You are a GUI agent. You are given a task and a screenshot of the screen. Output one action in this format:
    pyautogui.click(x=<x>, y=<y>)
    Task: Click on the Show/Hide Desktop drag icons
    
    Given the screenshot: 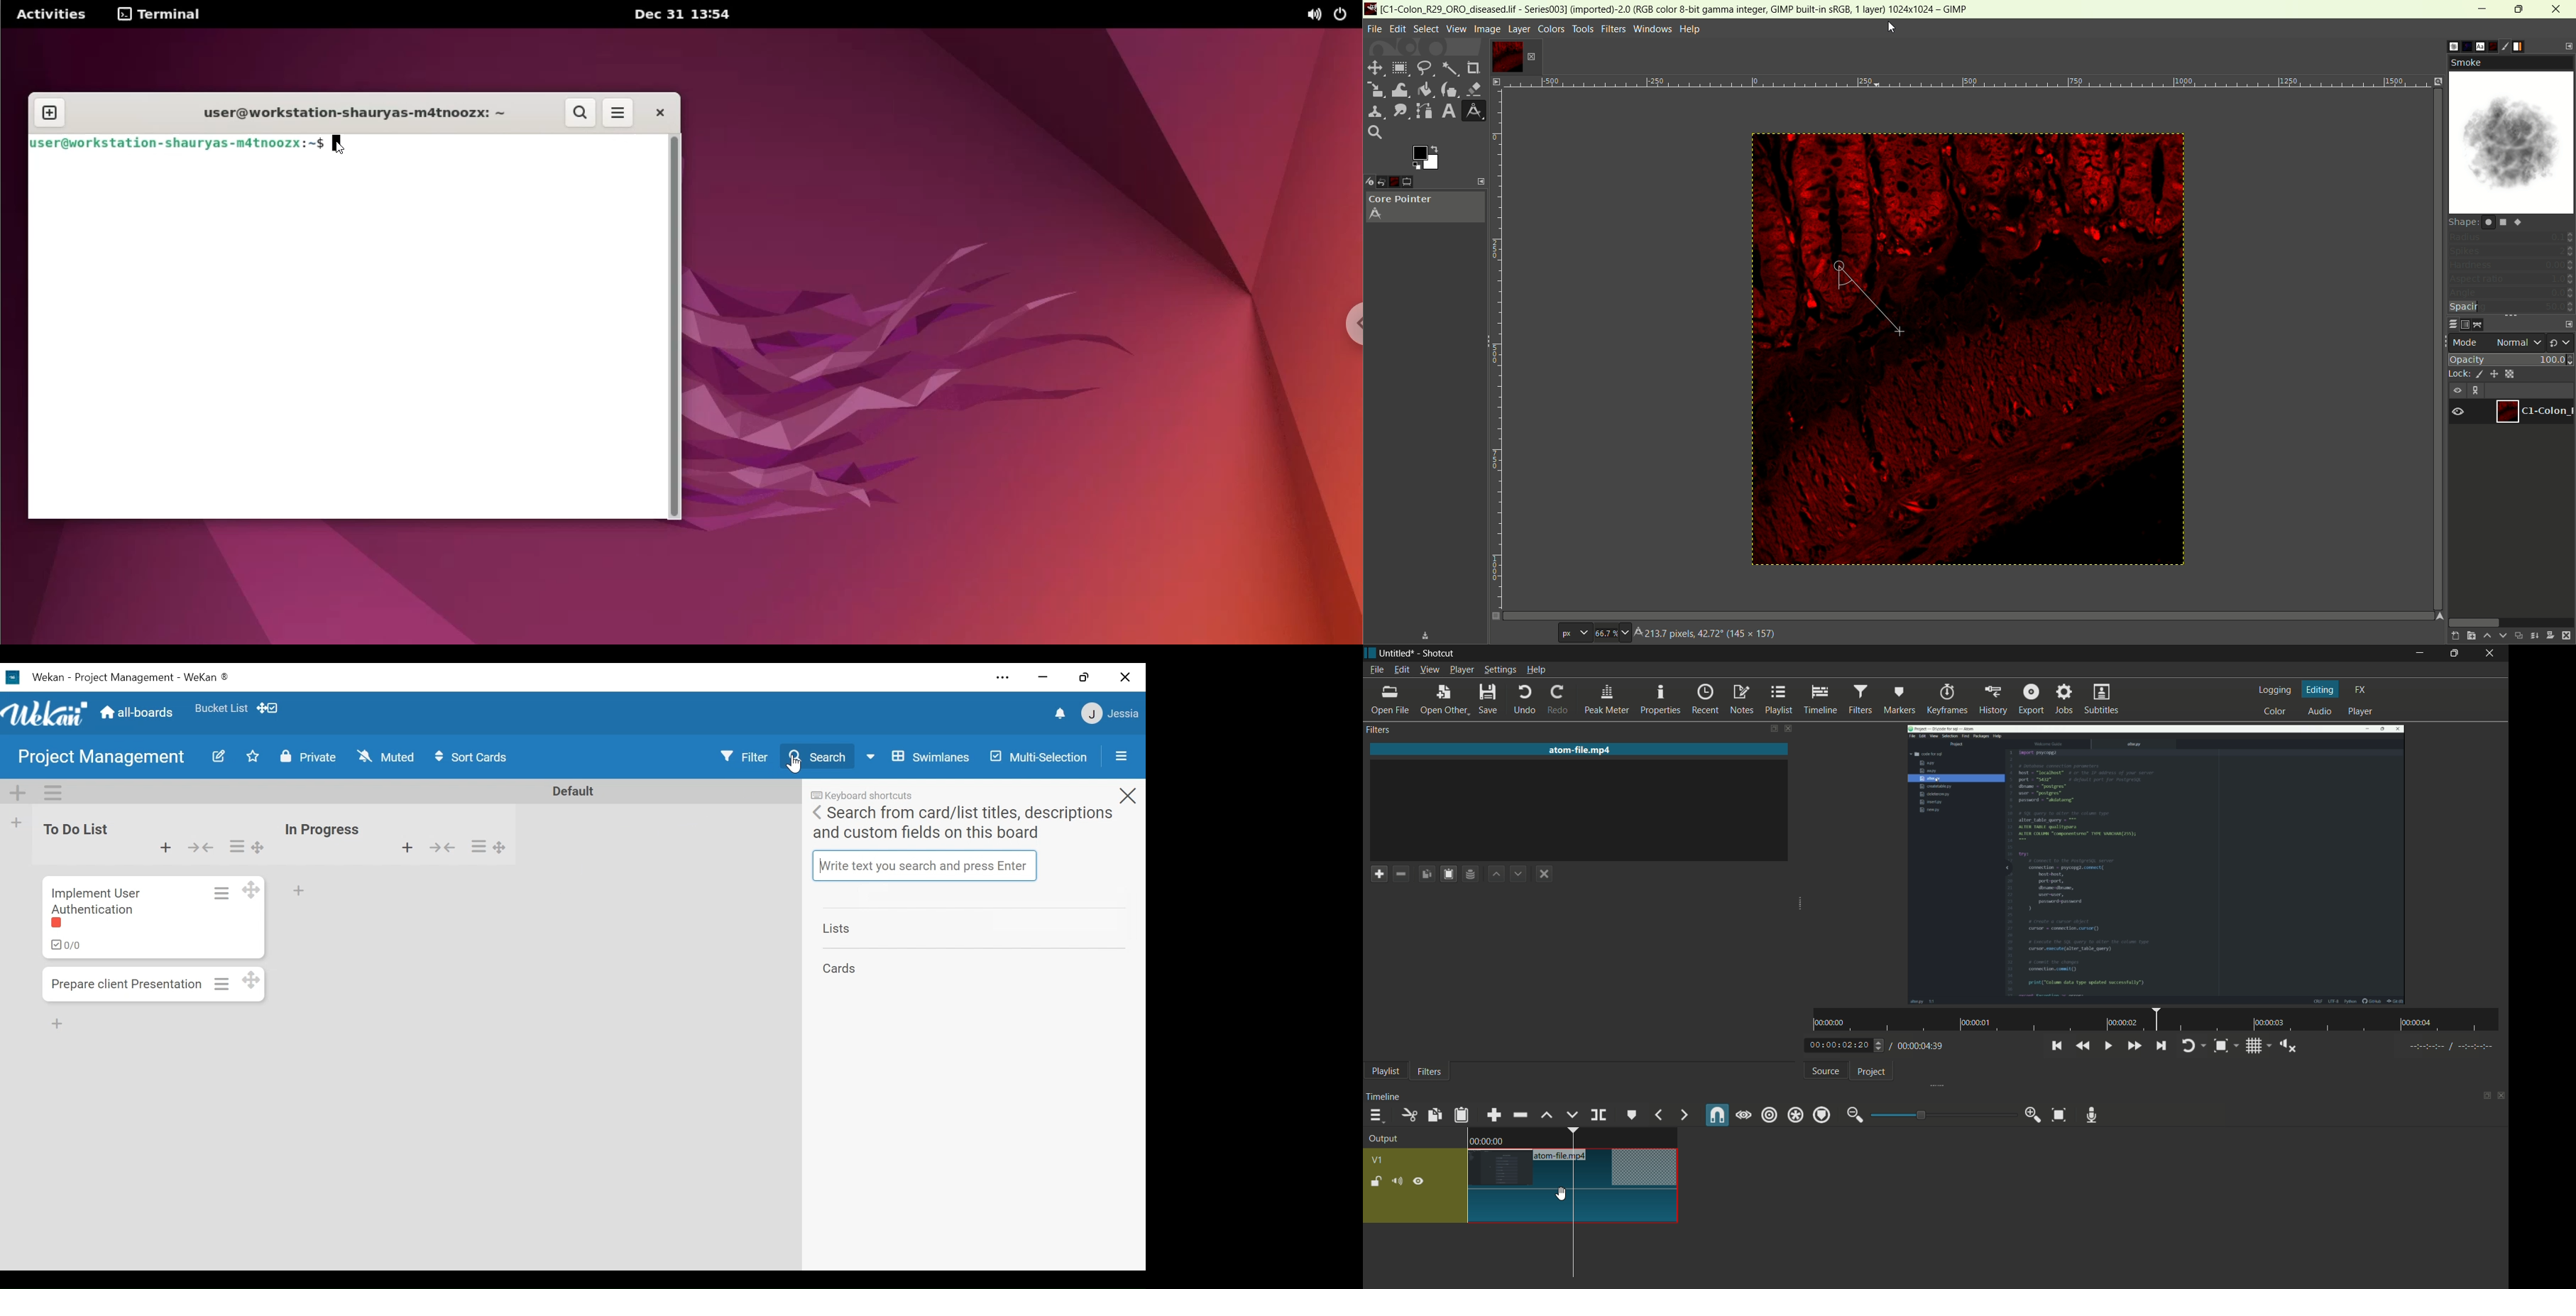 What is the action you would take?
    pyautogui.click(x=270, y=708)
    